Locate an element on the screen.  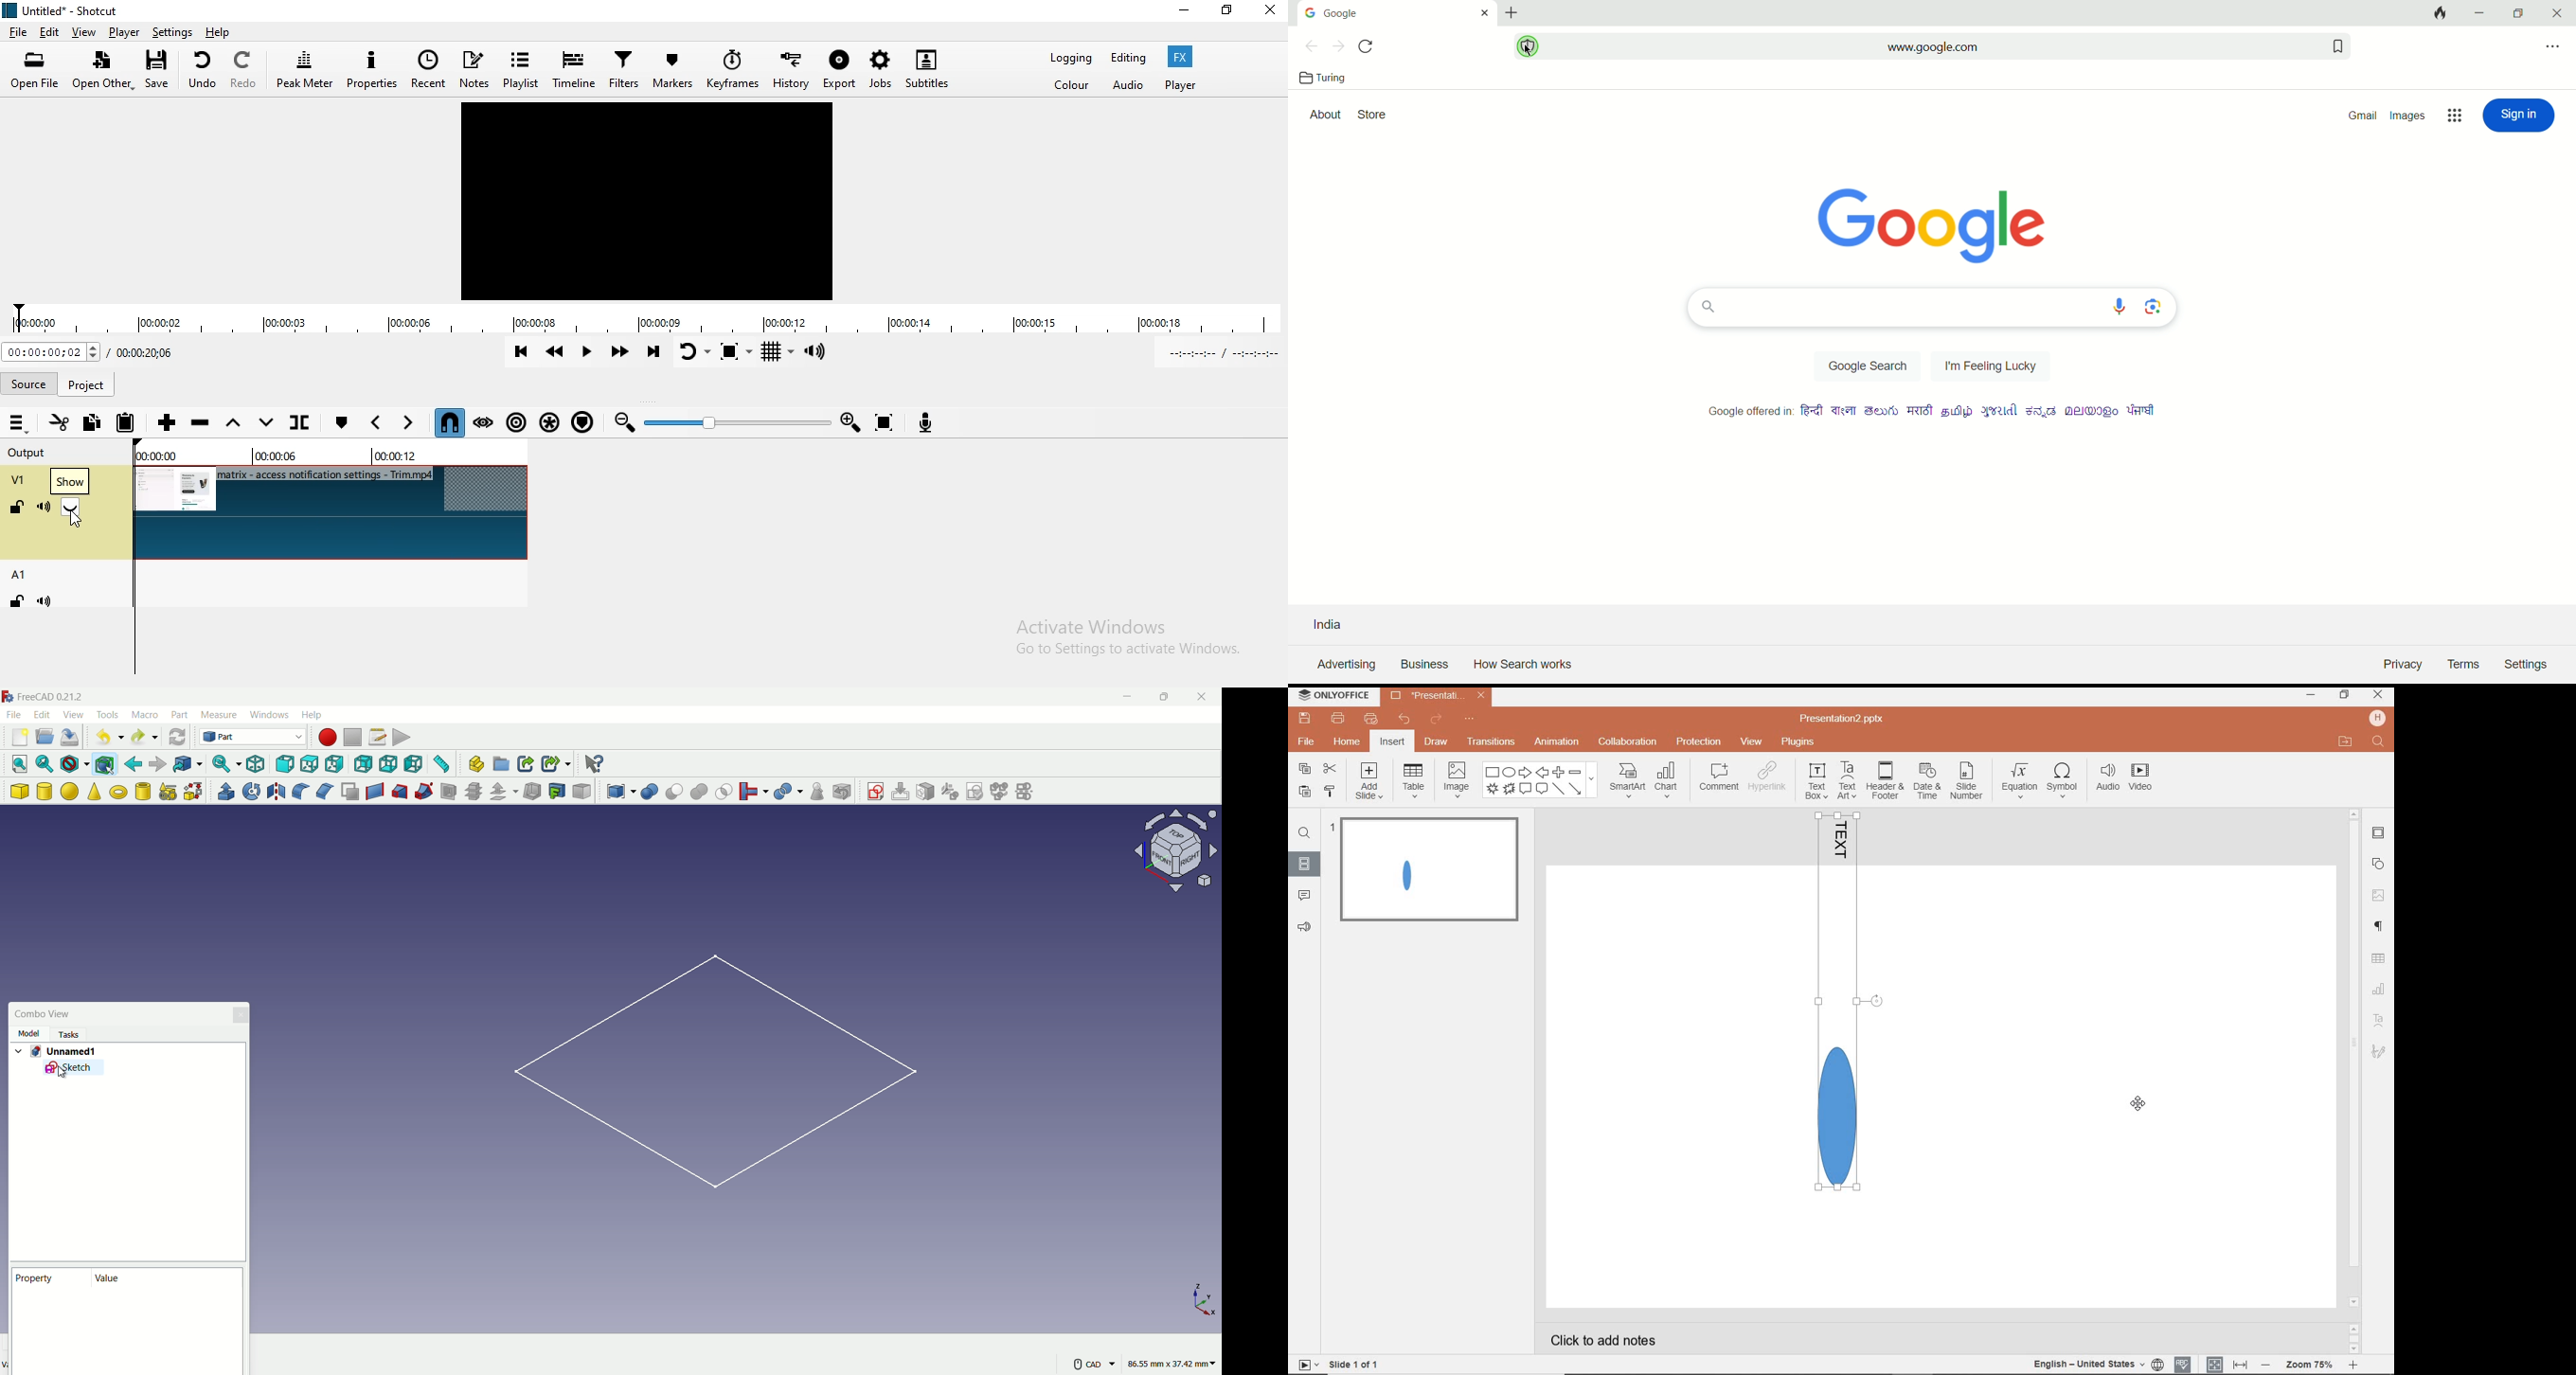
TEXT LANGUAGE is located at coordinates (2097, 1364).